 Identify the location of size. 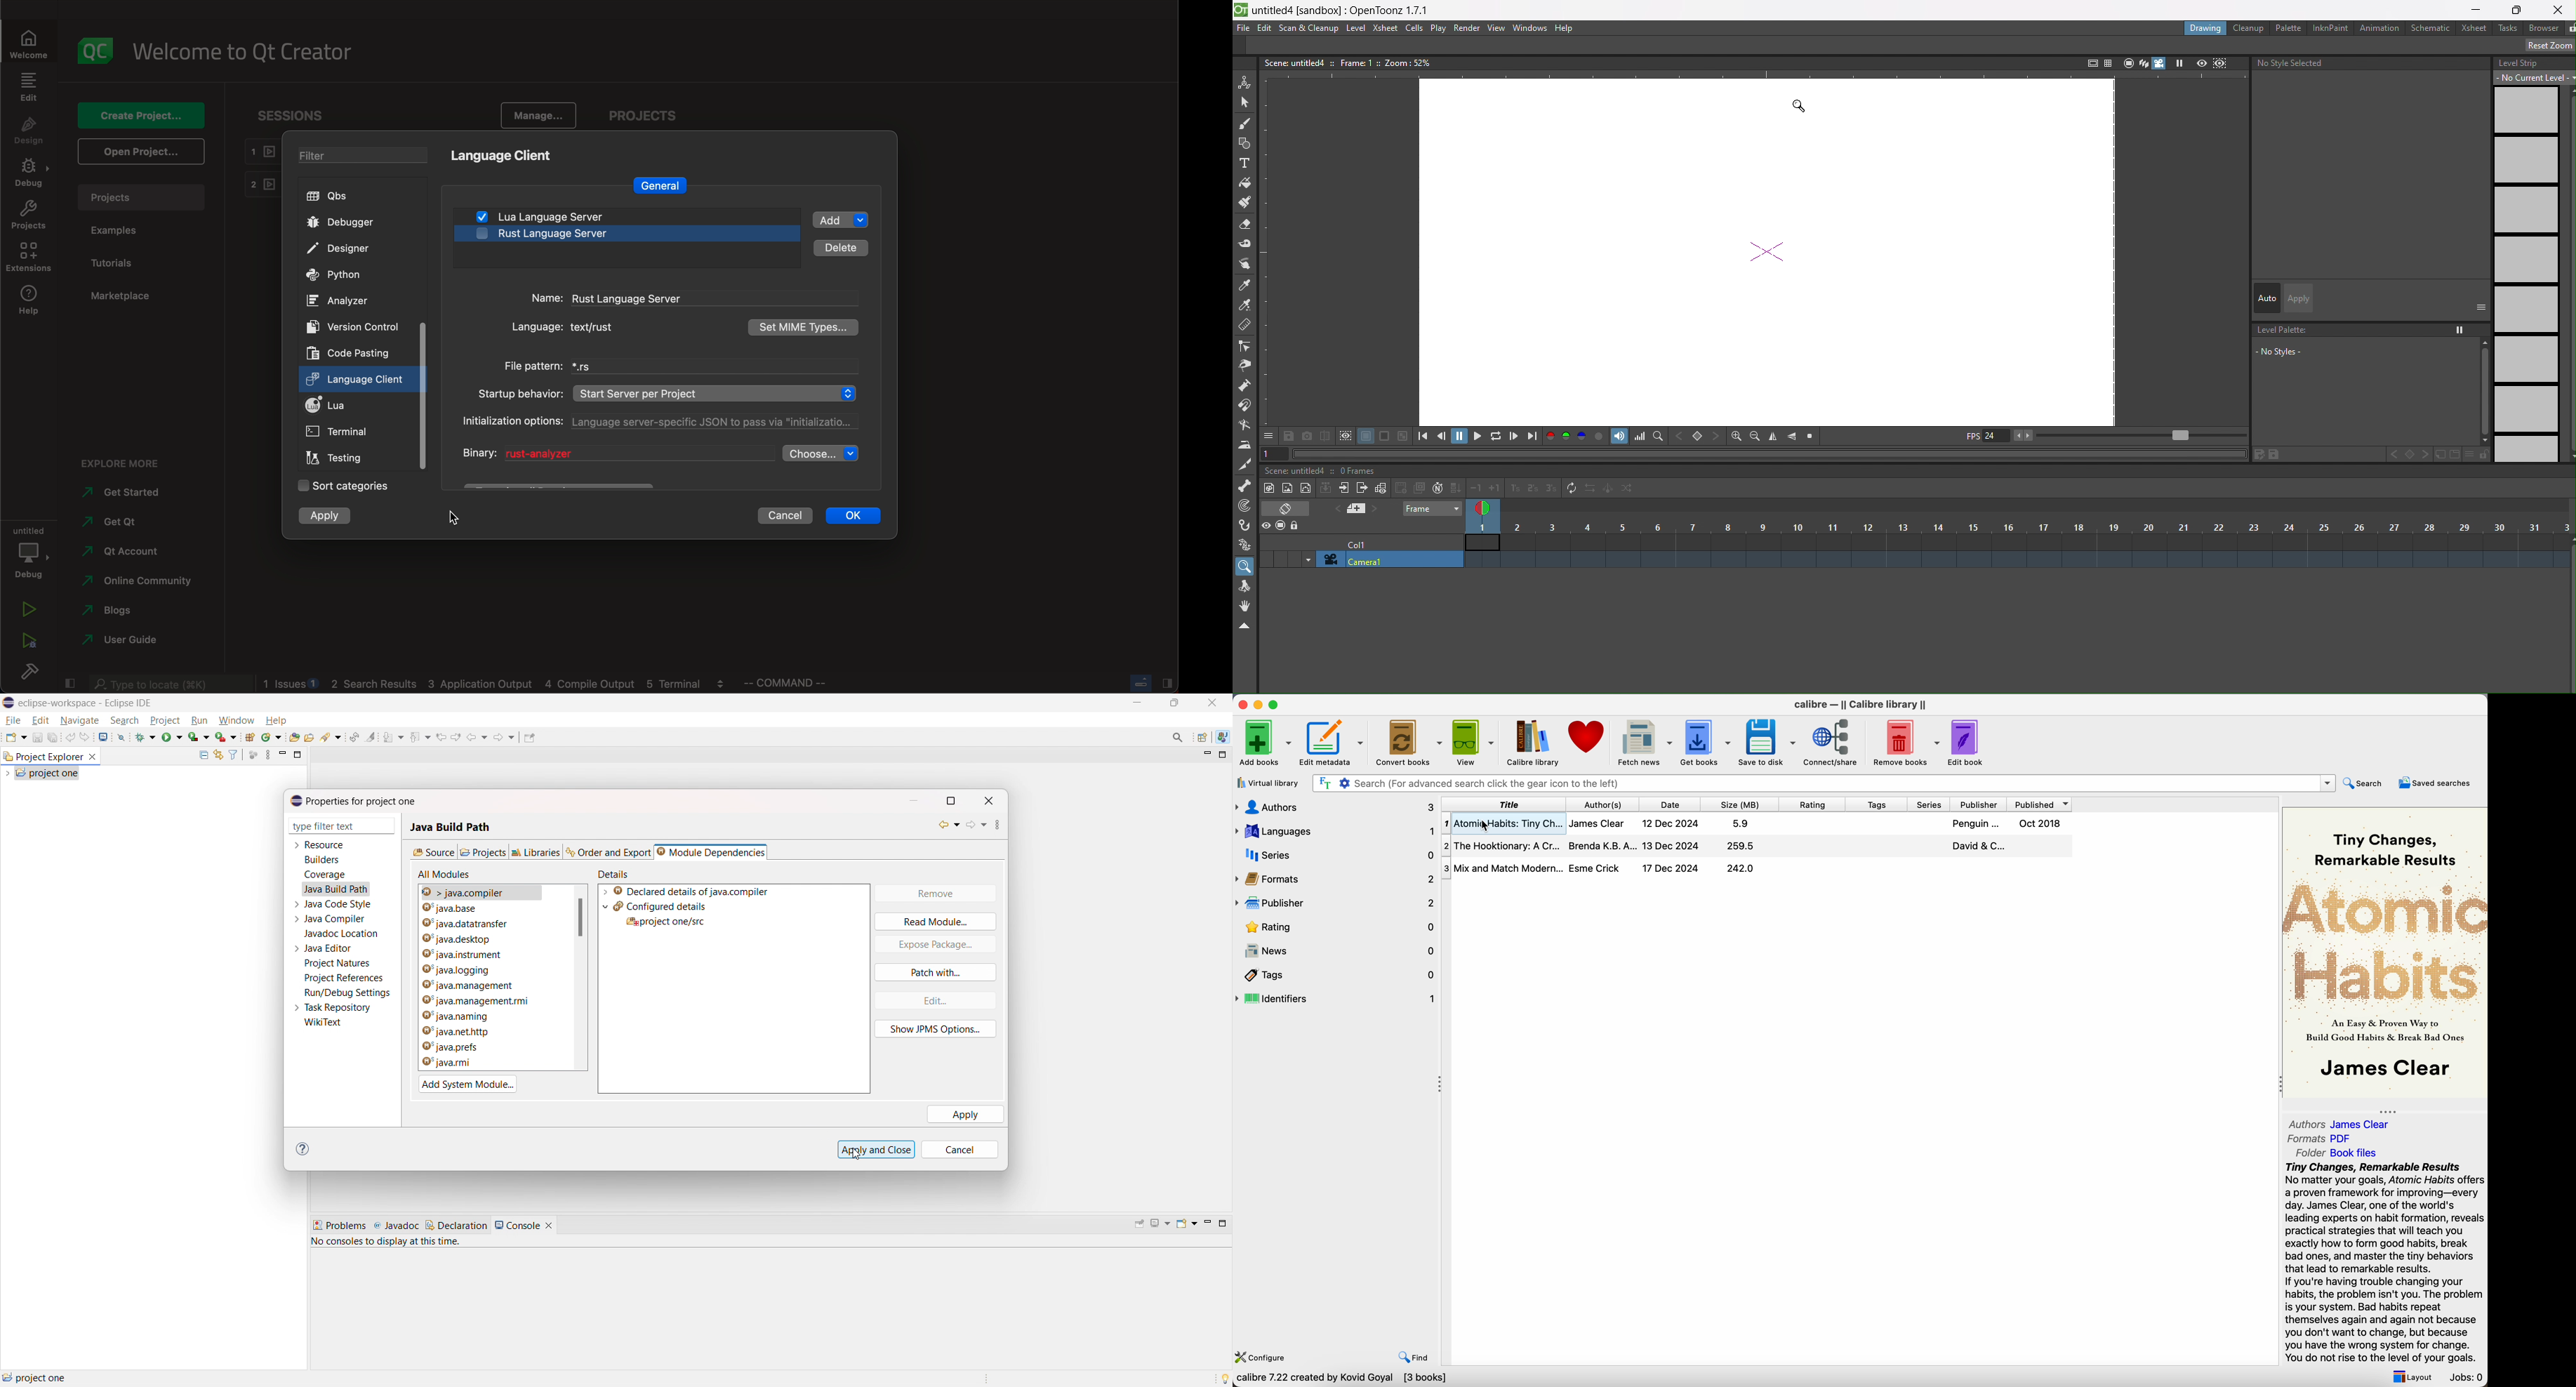
(1740, 804).